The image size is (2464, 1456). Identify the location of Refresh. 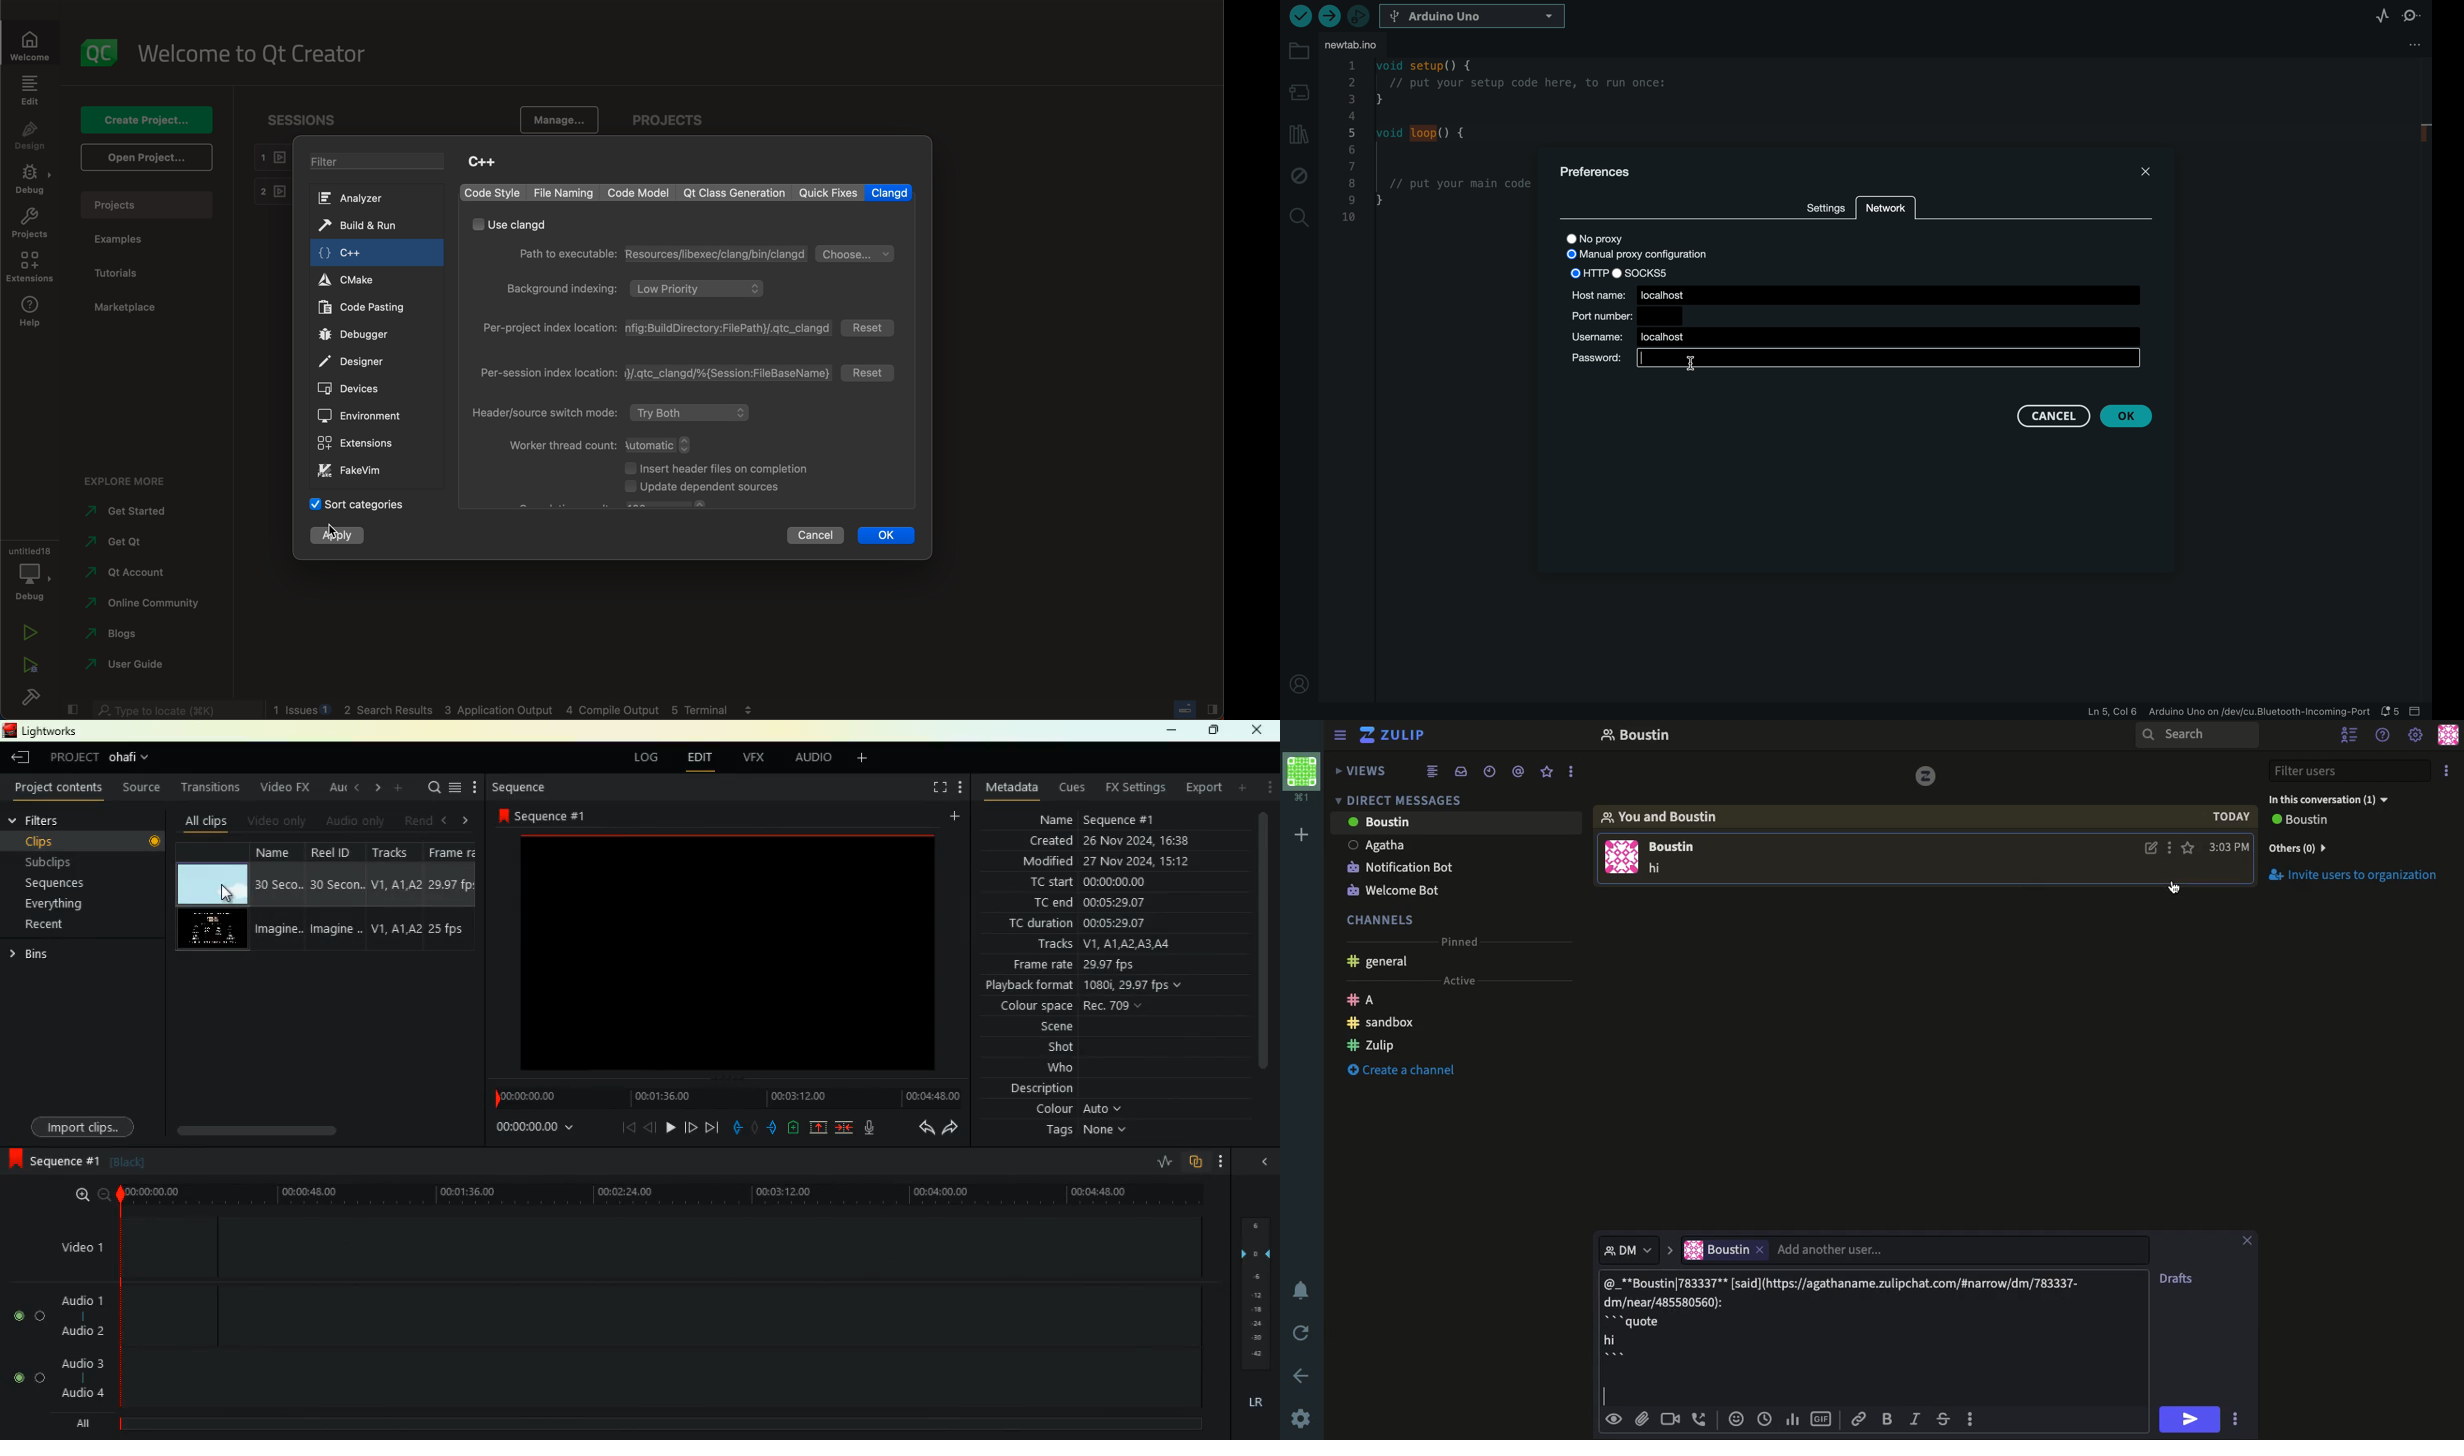
(1303, 1335).